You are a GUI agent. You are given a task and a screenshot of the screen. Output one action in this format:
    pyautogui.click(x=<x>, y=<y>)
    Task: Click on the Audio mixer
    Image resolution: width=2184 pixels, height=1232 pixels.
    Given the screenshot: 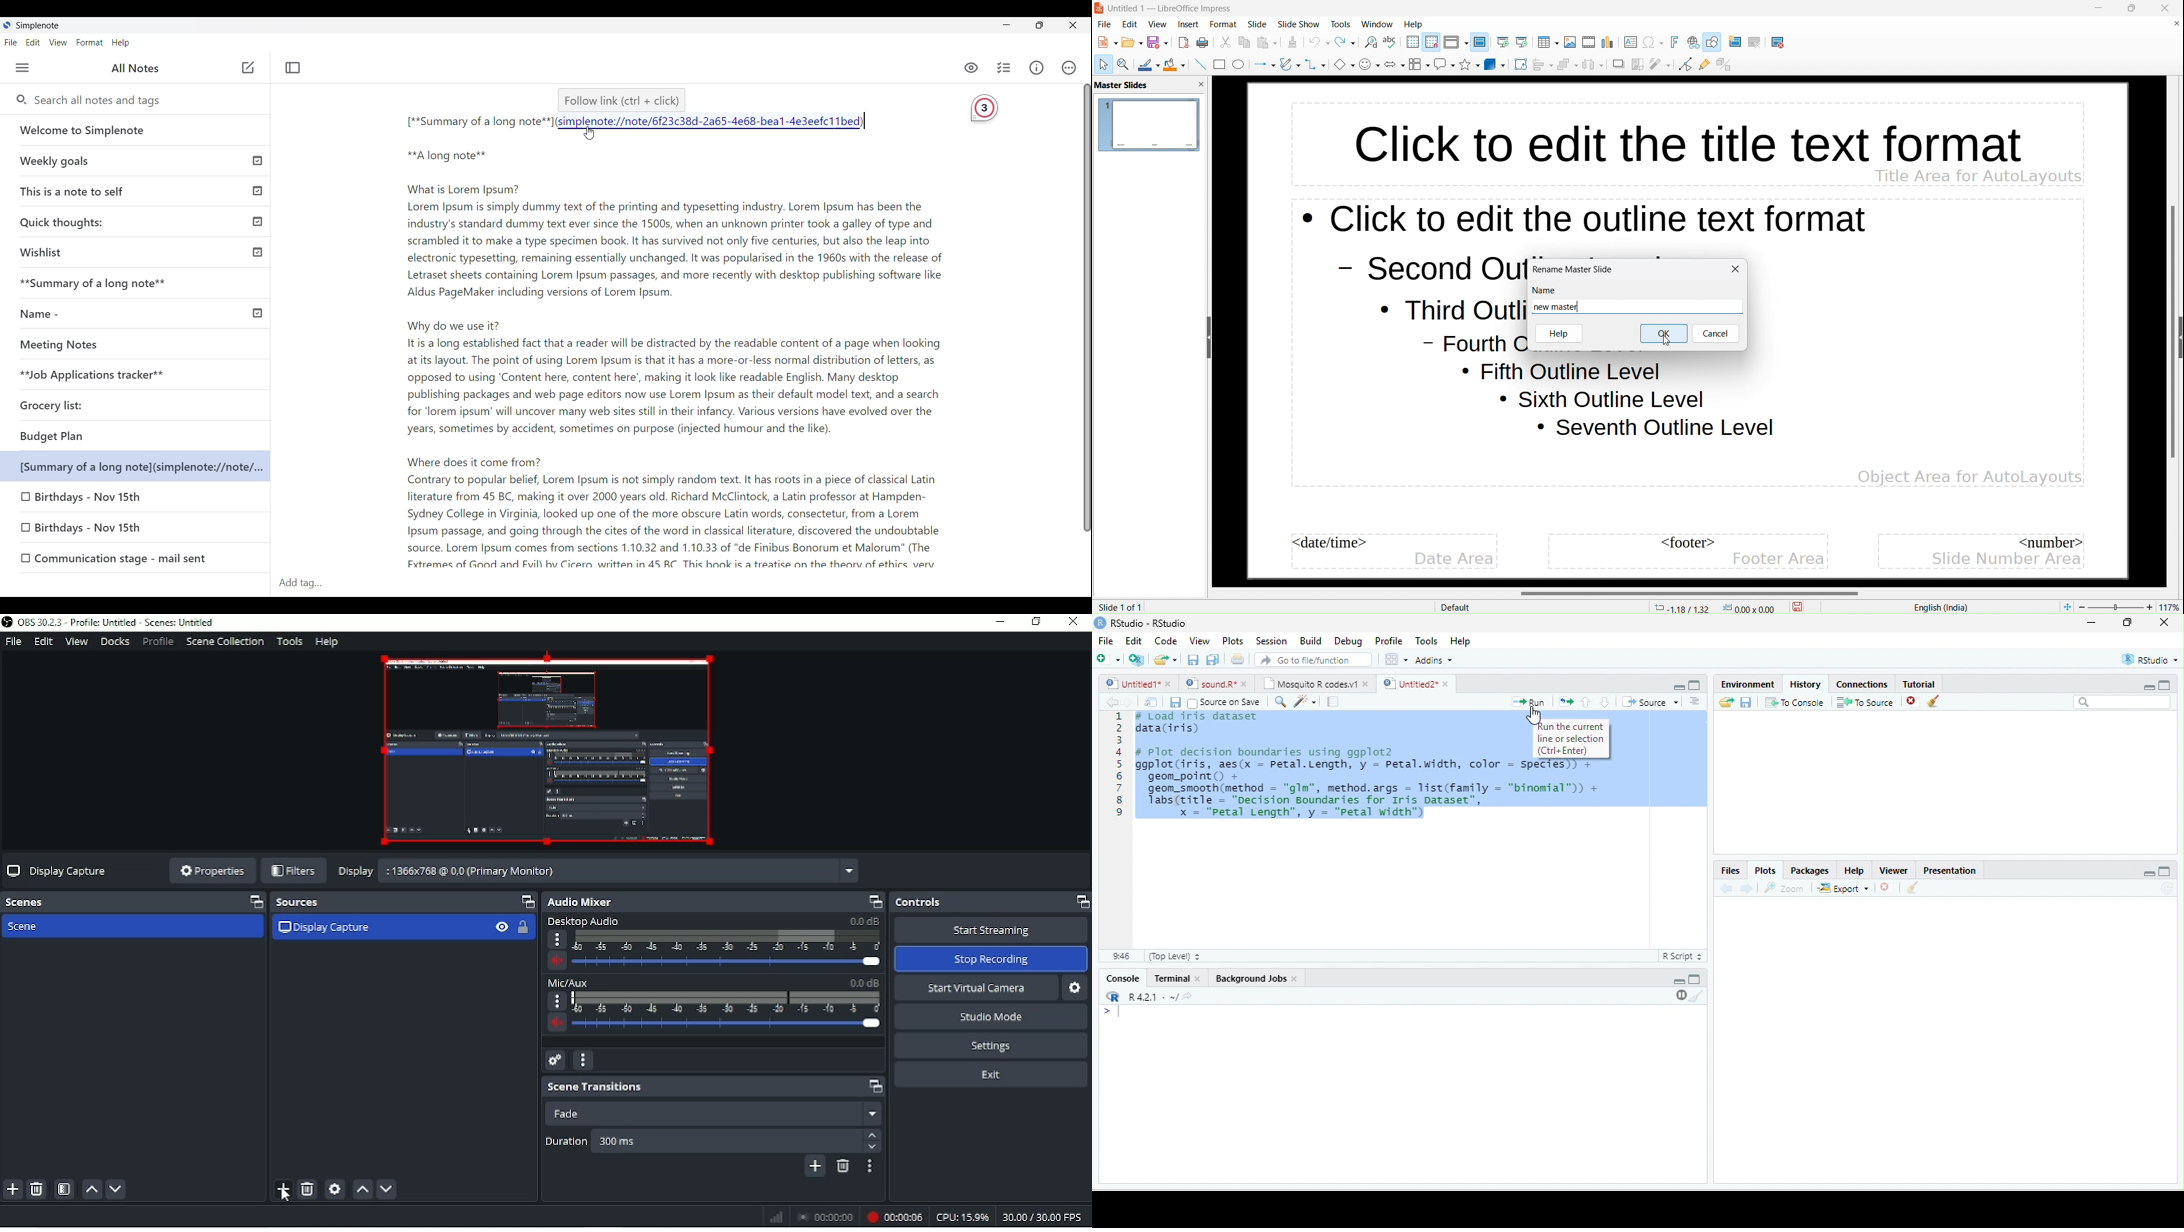 What is the action you would take?
    pyautogui.click(x=713, y=902)
    